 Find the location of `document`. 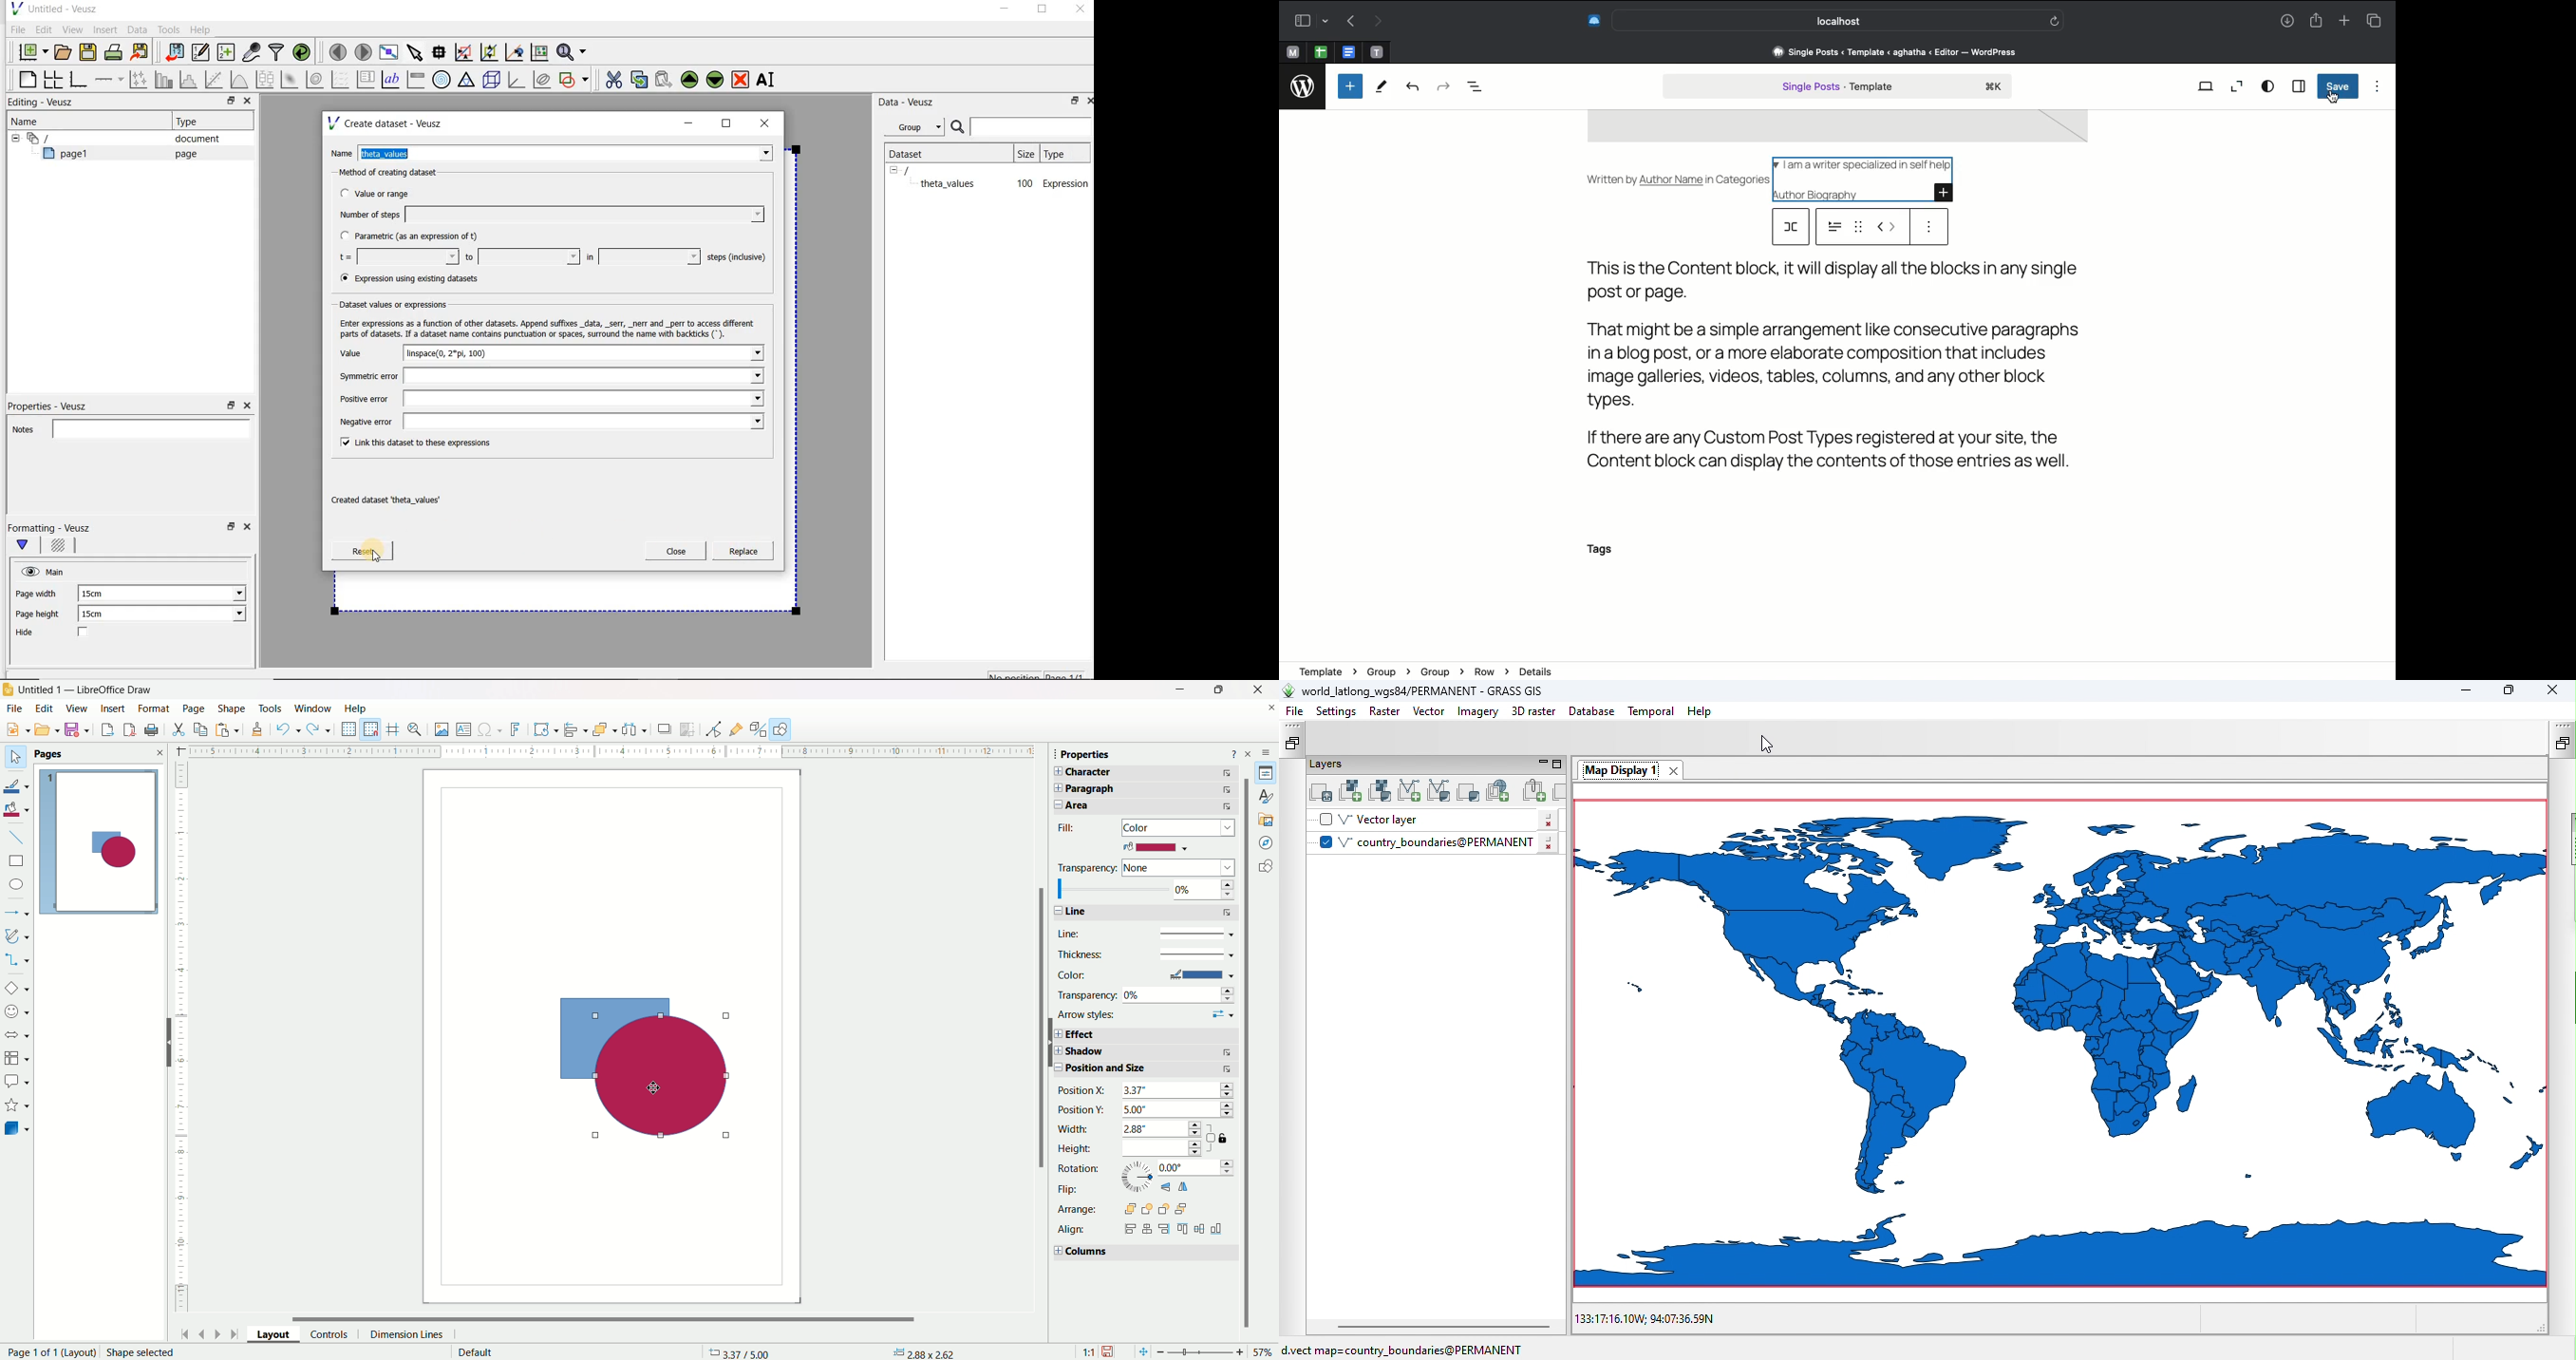

document is located at coordinates (192, 139).